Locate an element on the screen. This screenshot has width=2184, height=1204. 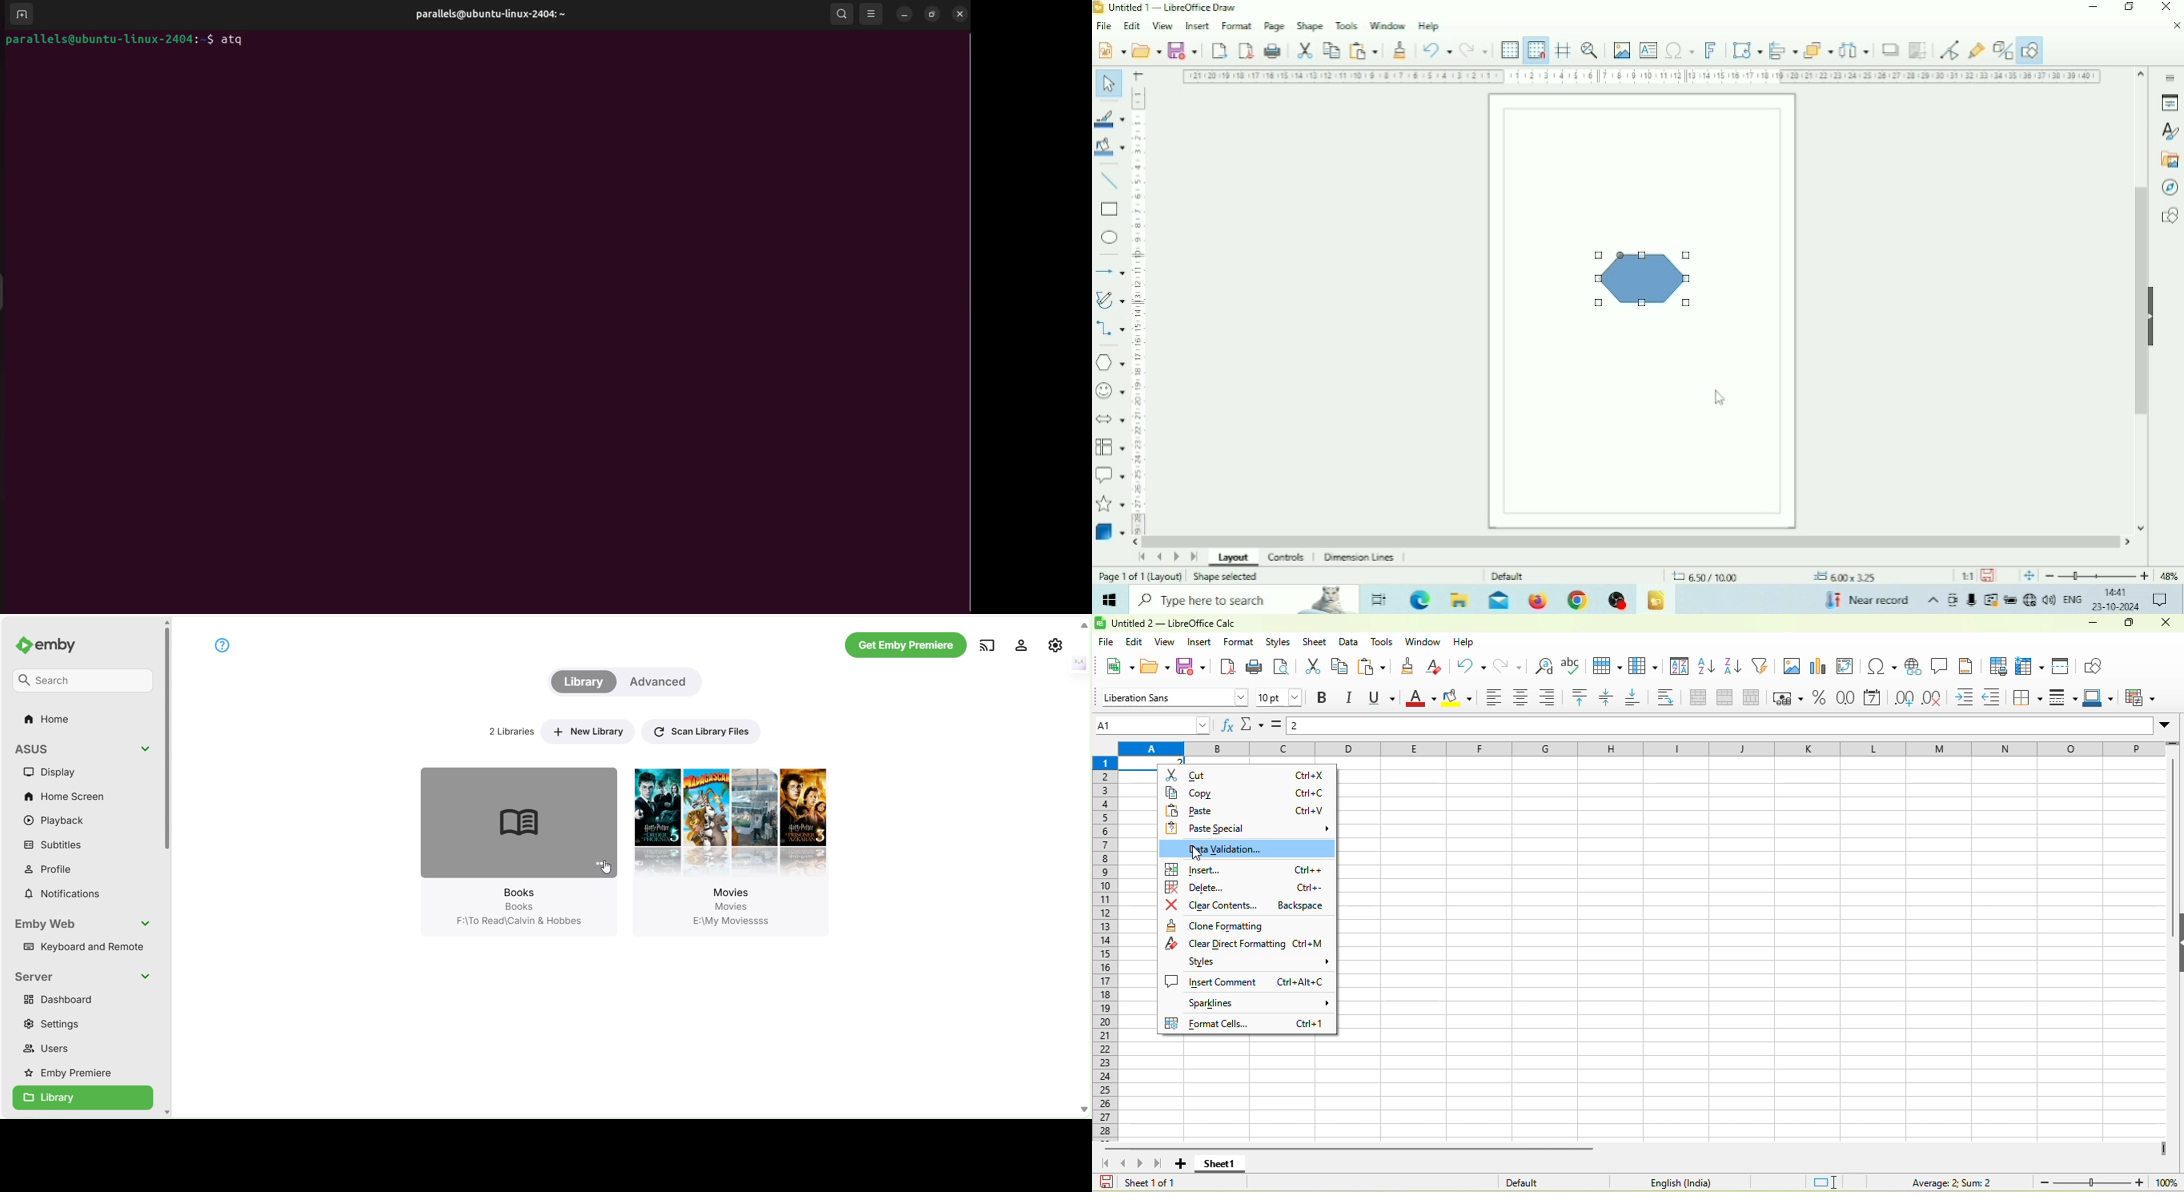
Window is located at coordinates (1388, 25).